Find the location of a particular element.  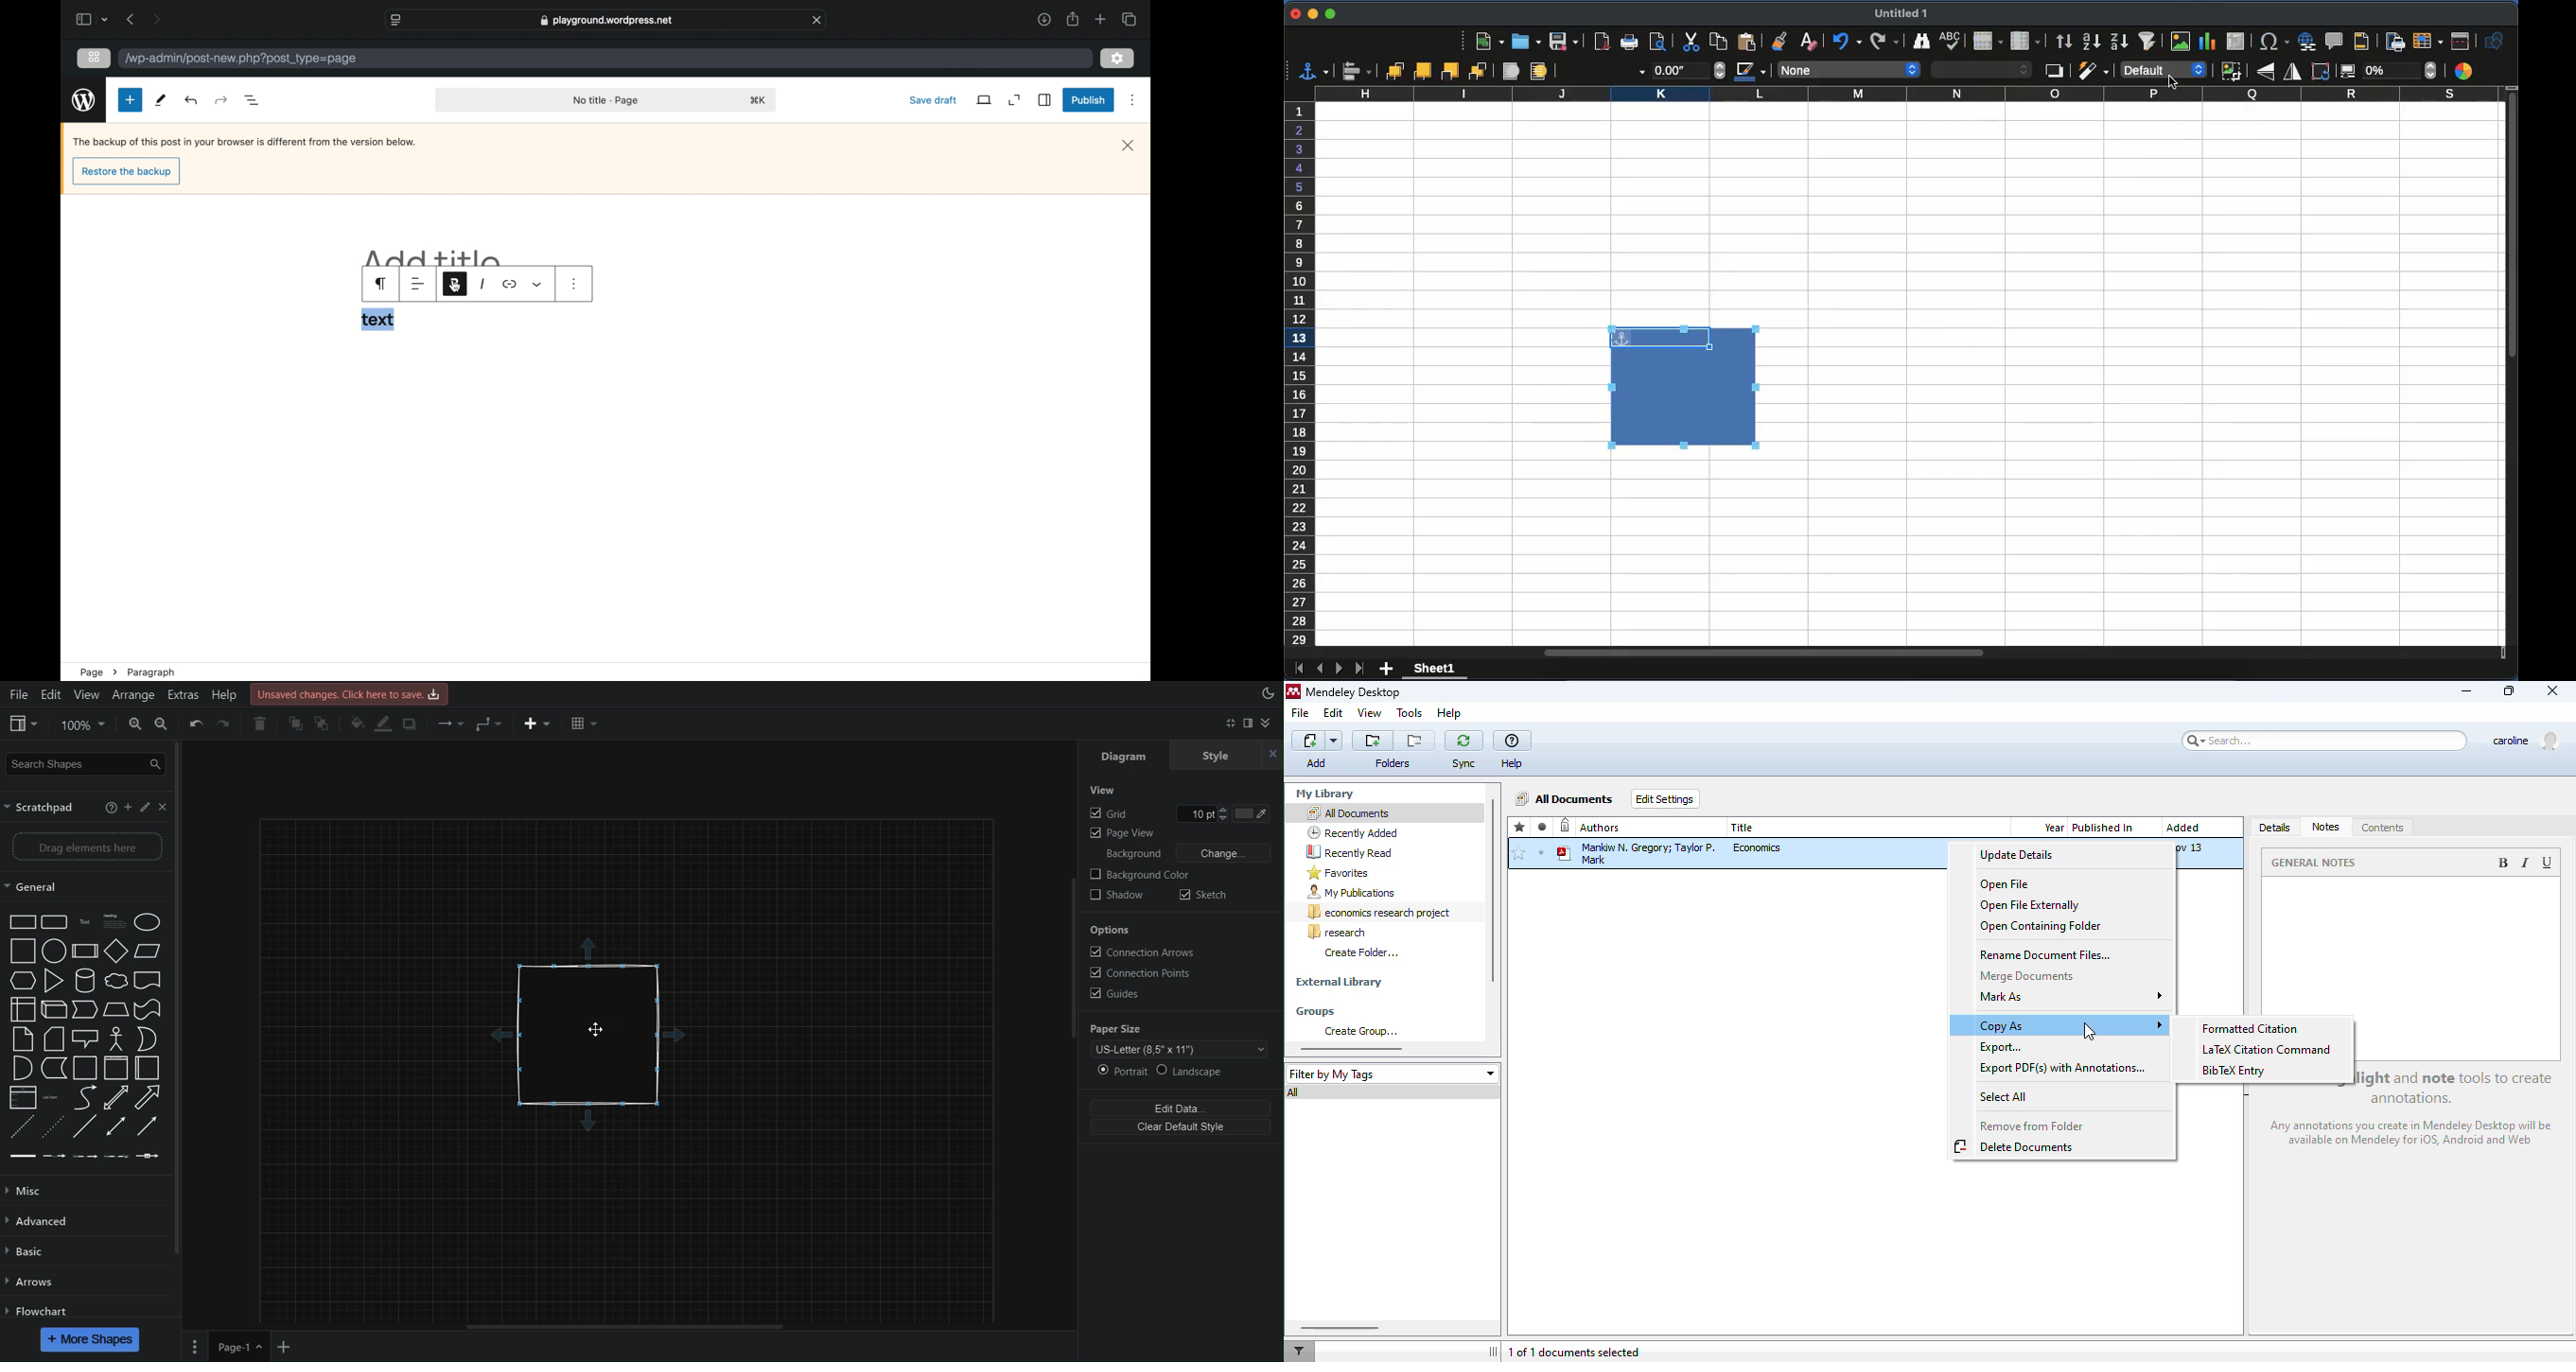

image is located at coordinates (2183, 41).